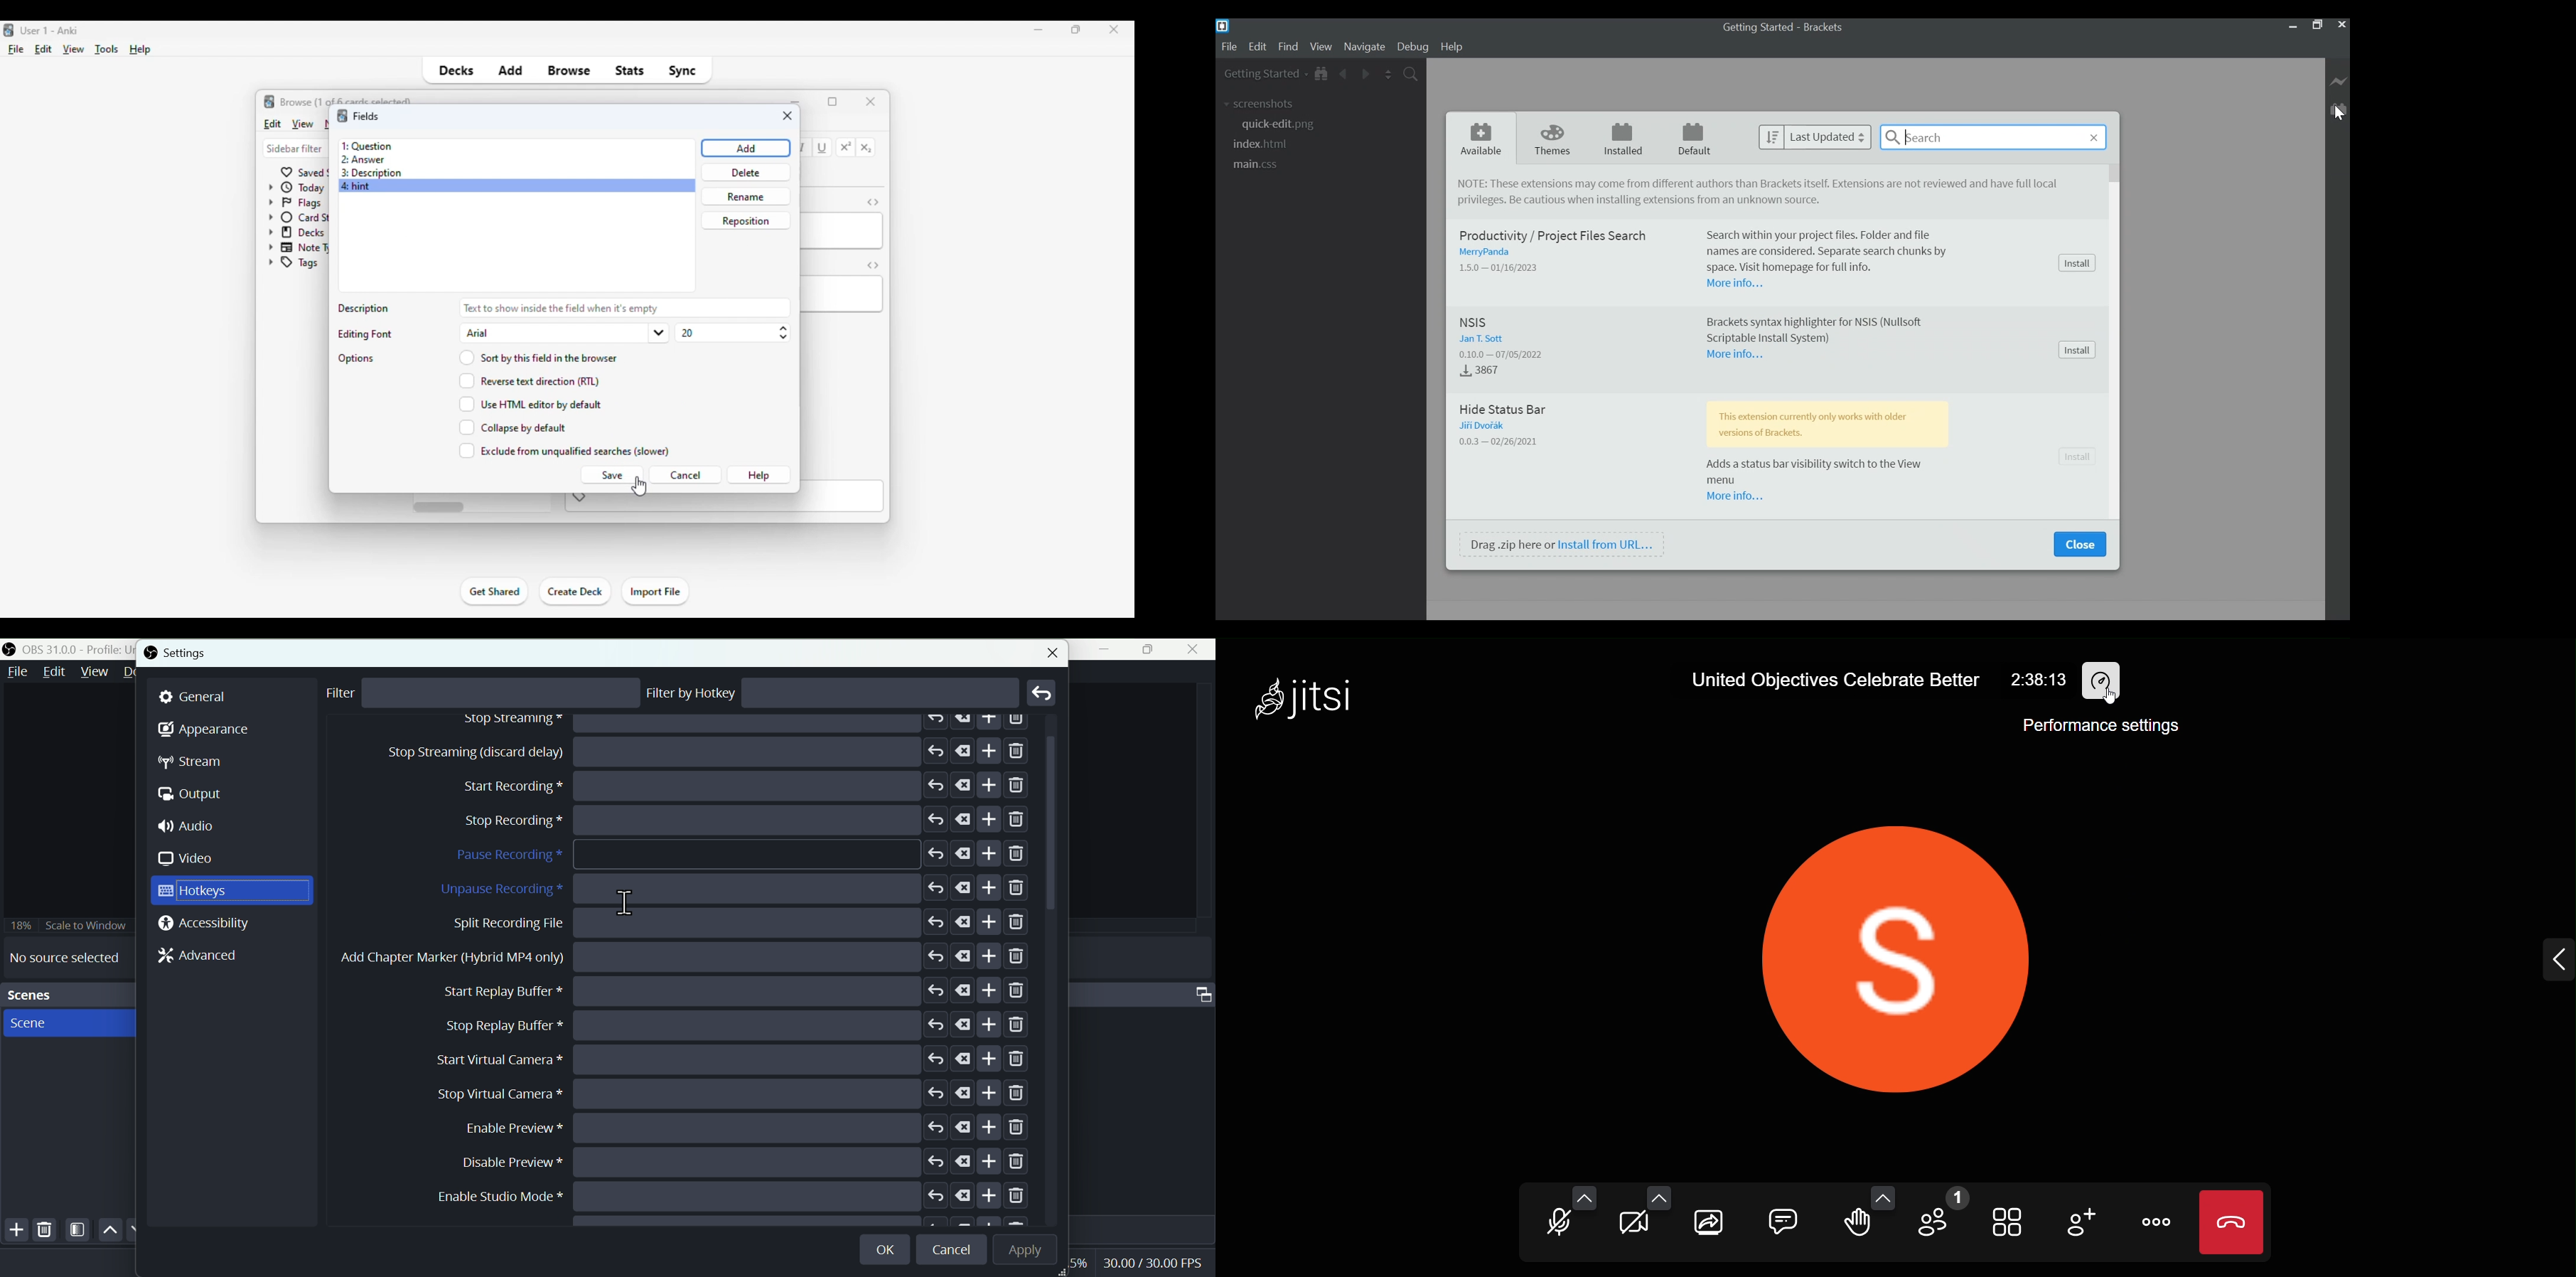 This screenshot has height=1288, width=2576. I want to click on scenes, so click(67, 1022).